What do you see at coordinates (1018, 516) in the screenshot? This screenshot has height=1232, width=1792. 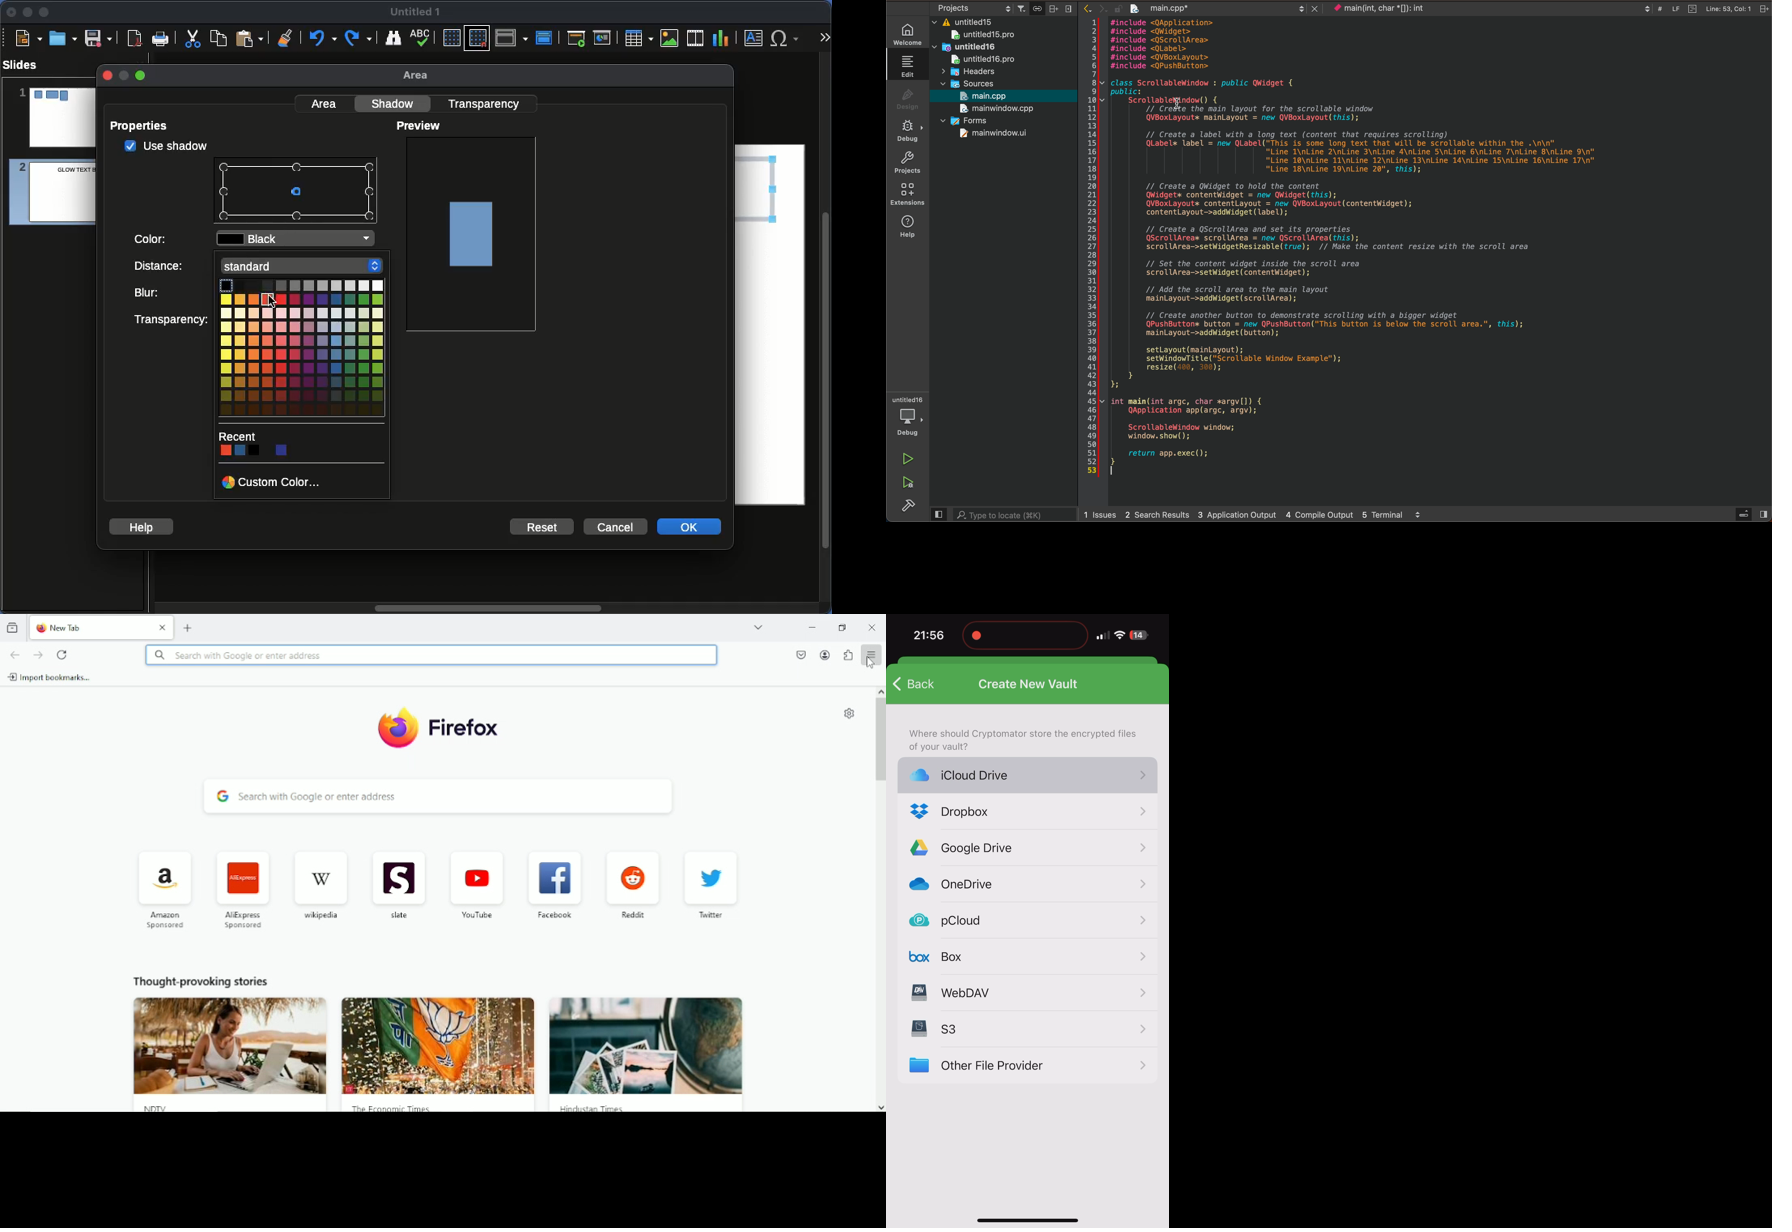 I see `search` at bounding box center [1018, 516].